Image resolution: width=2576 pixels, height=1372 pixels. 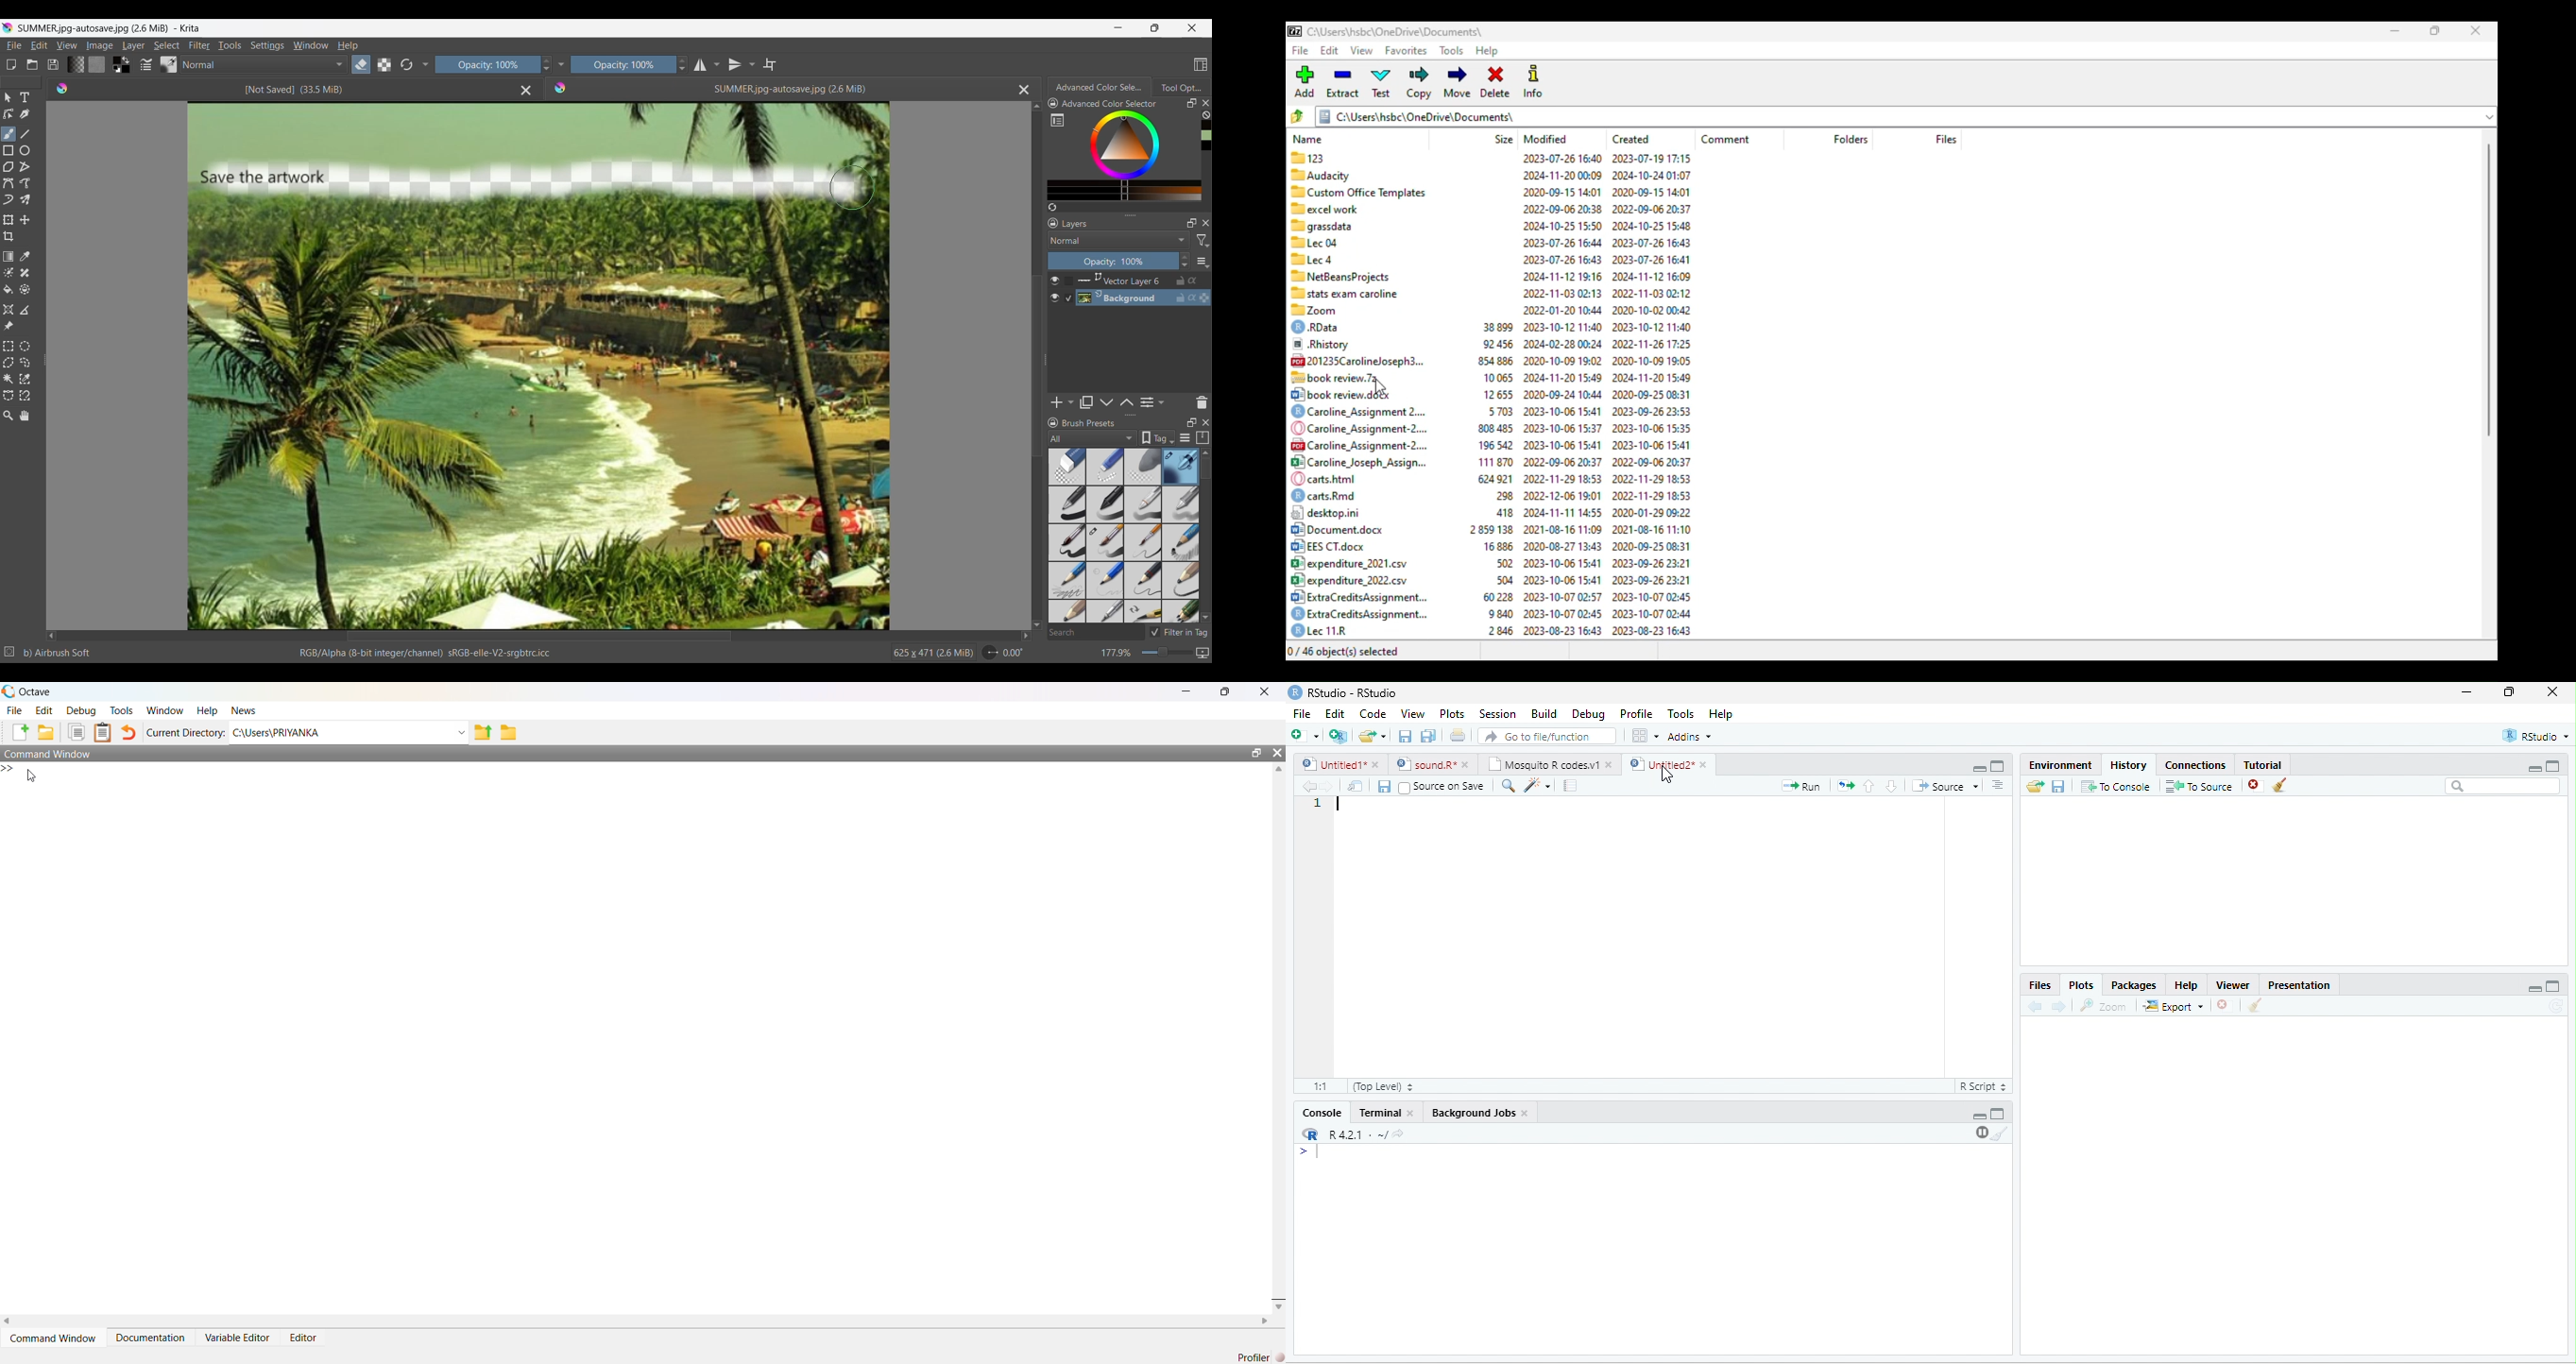 I want to click on 1, so click(x=1318, y=804).